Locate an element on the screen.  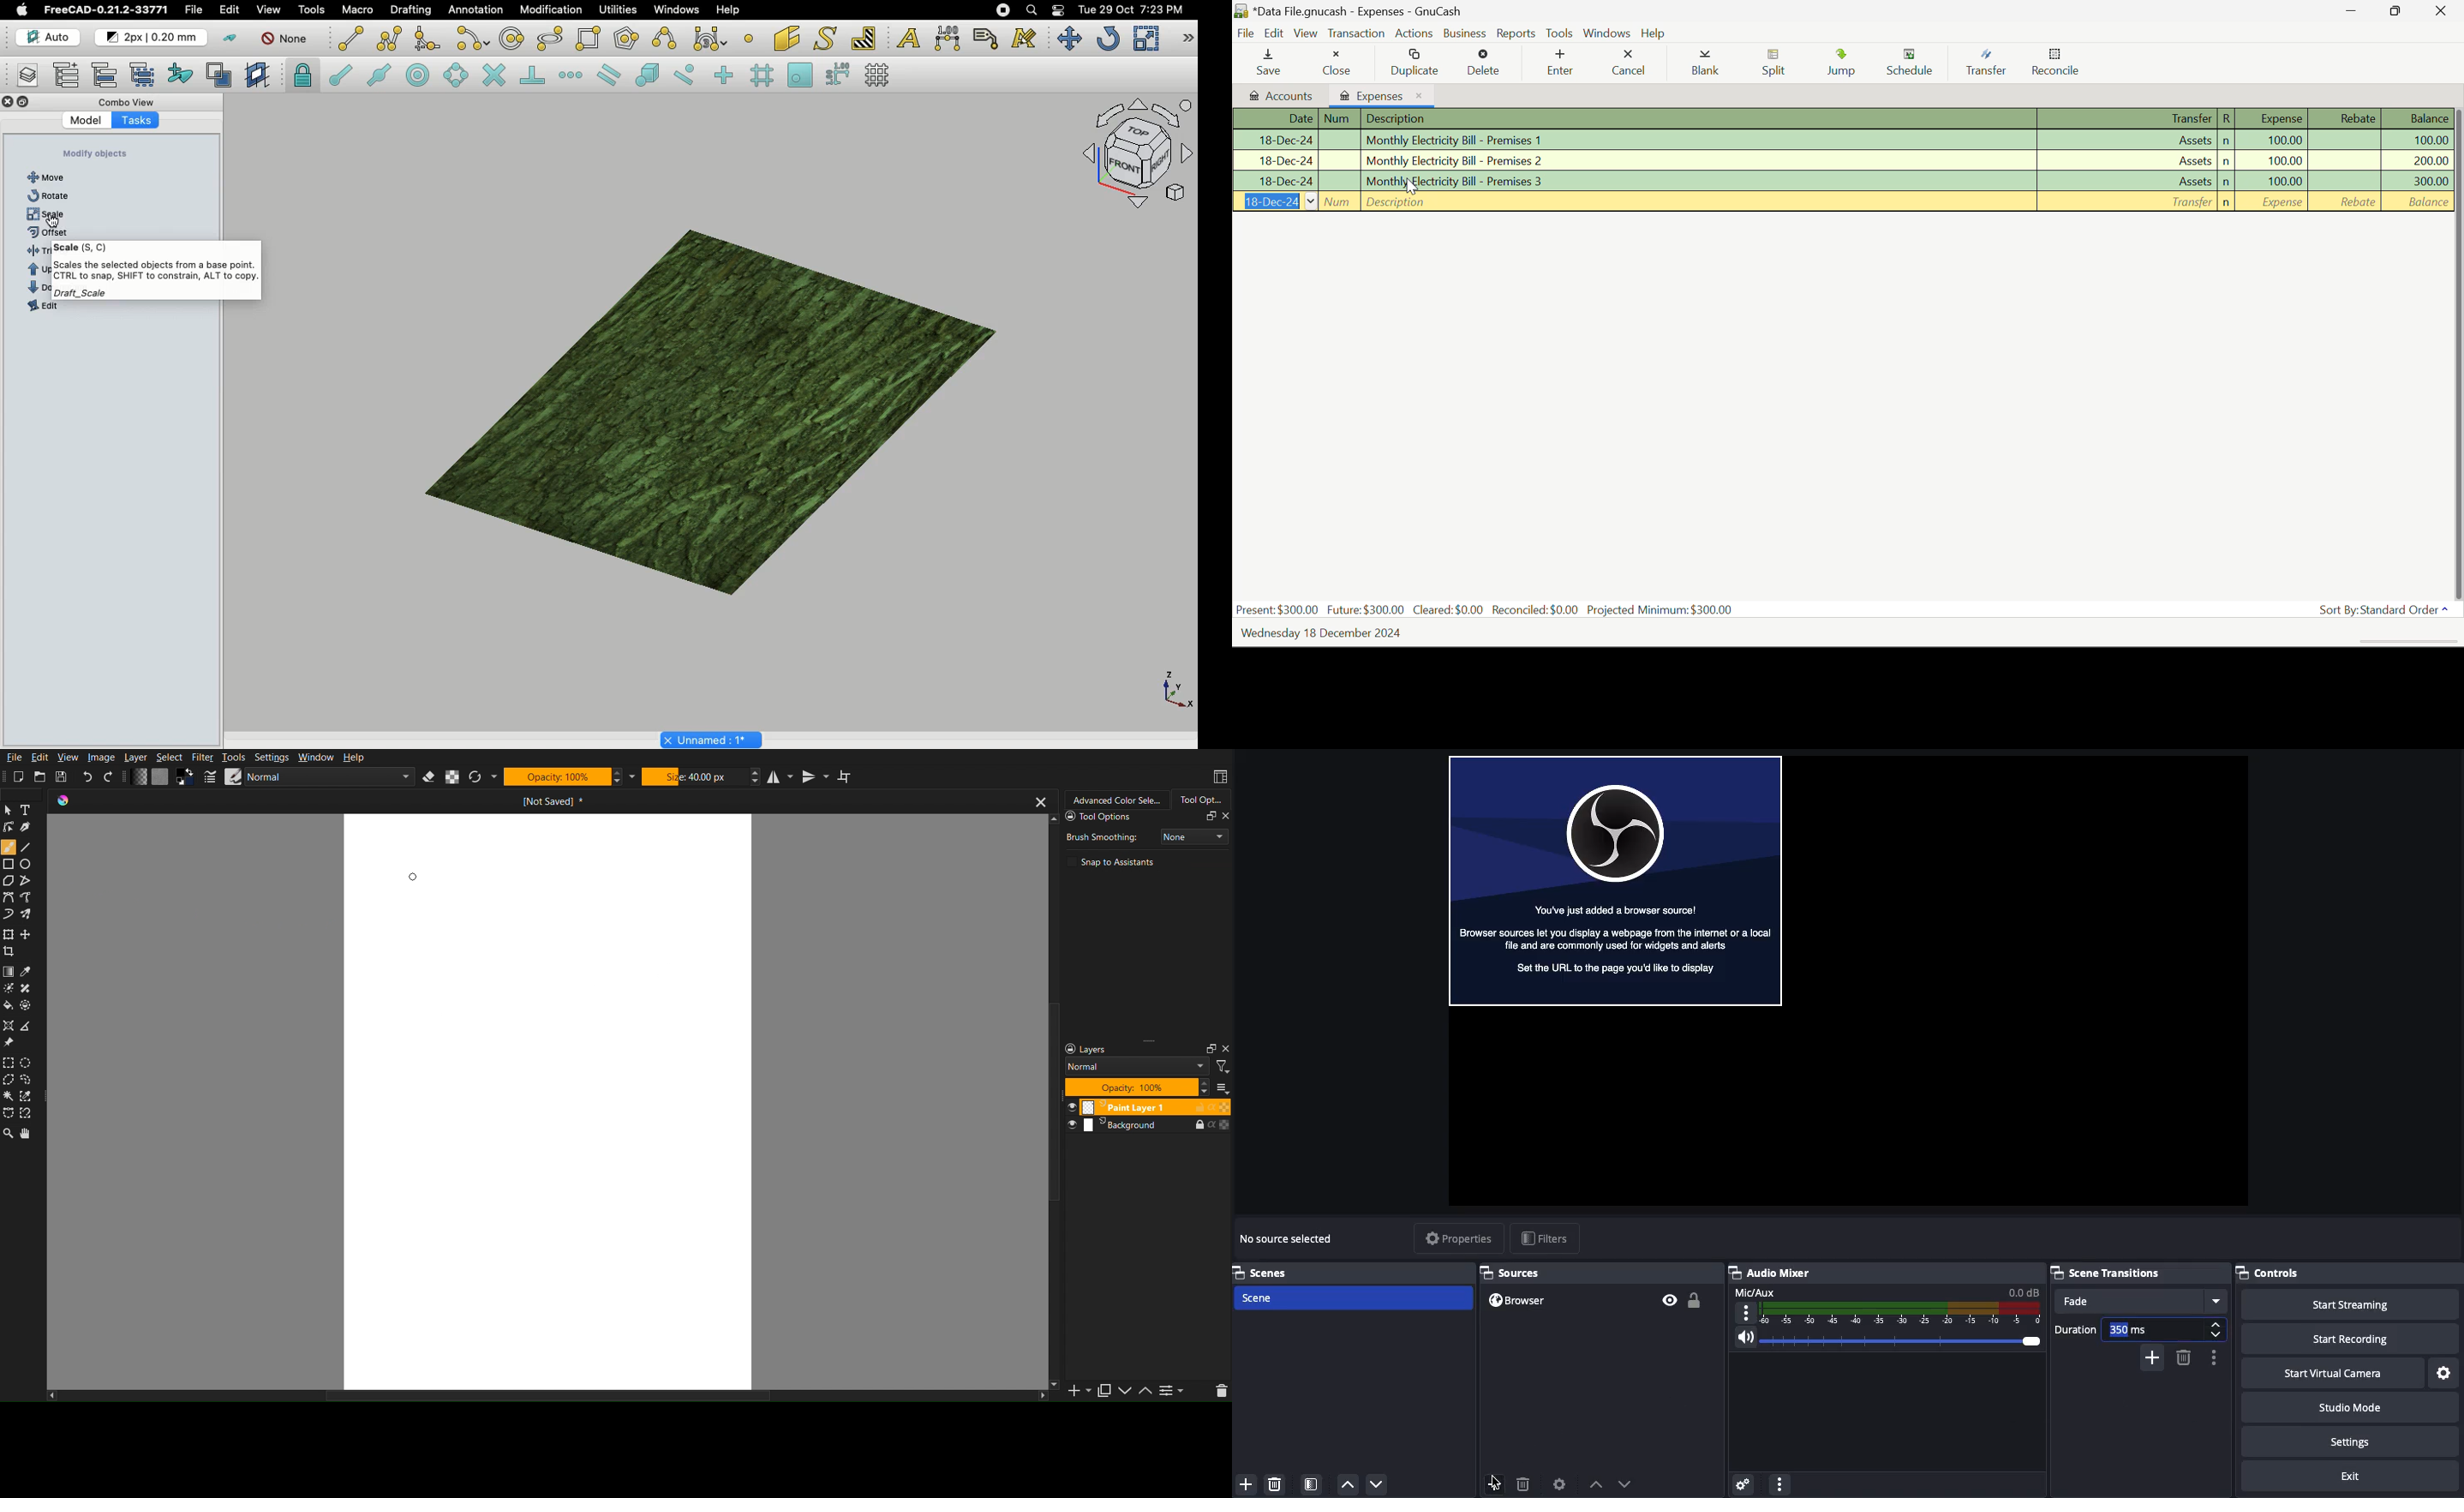
Dimension is located at coordinates (946, 37).